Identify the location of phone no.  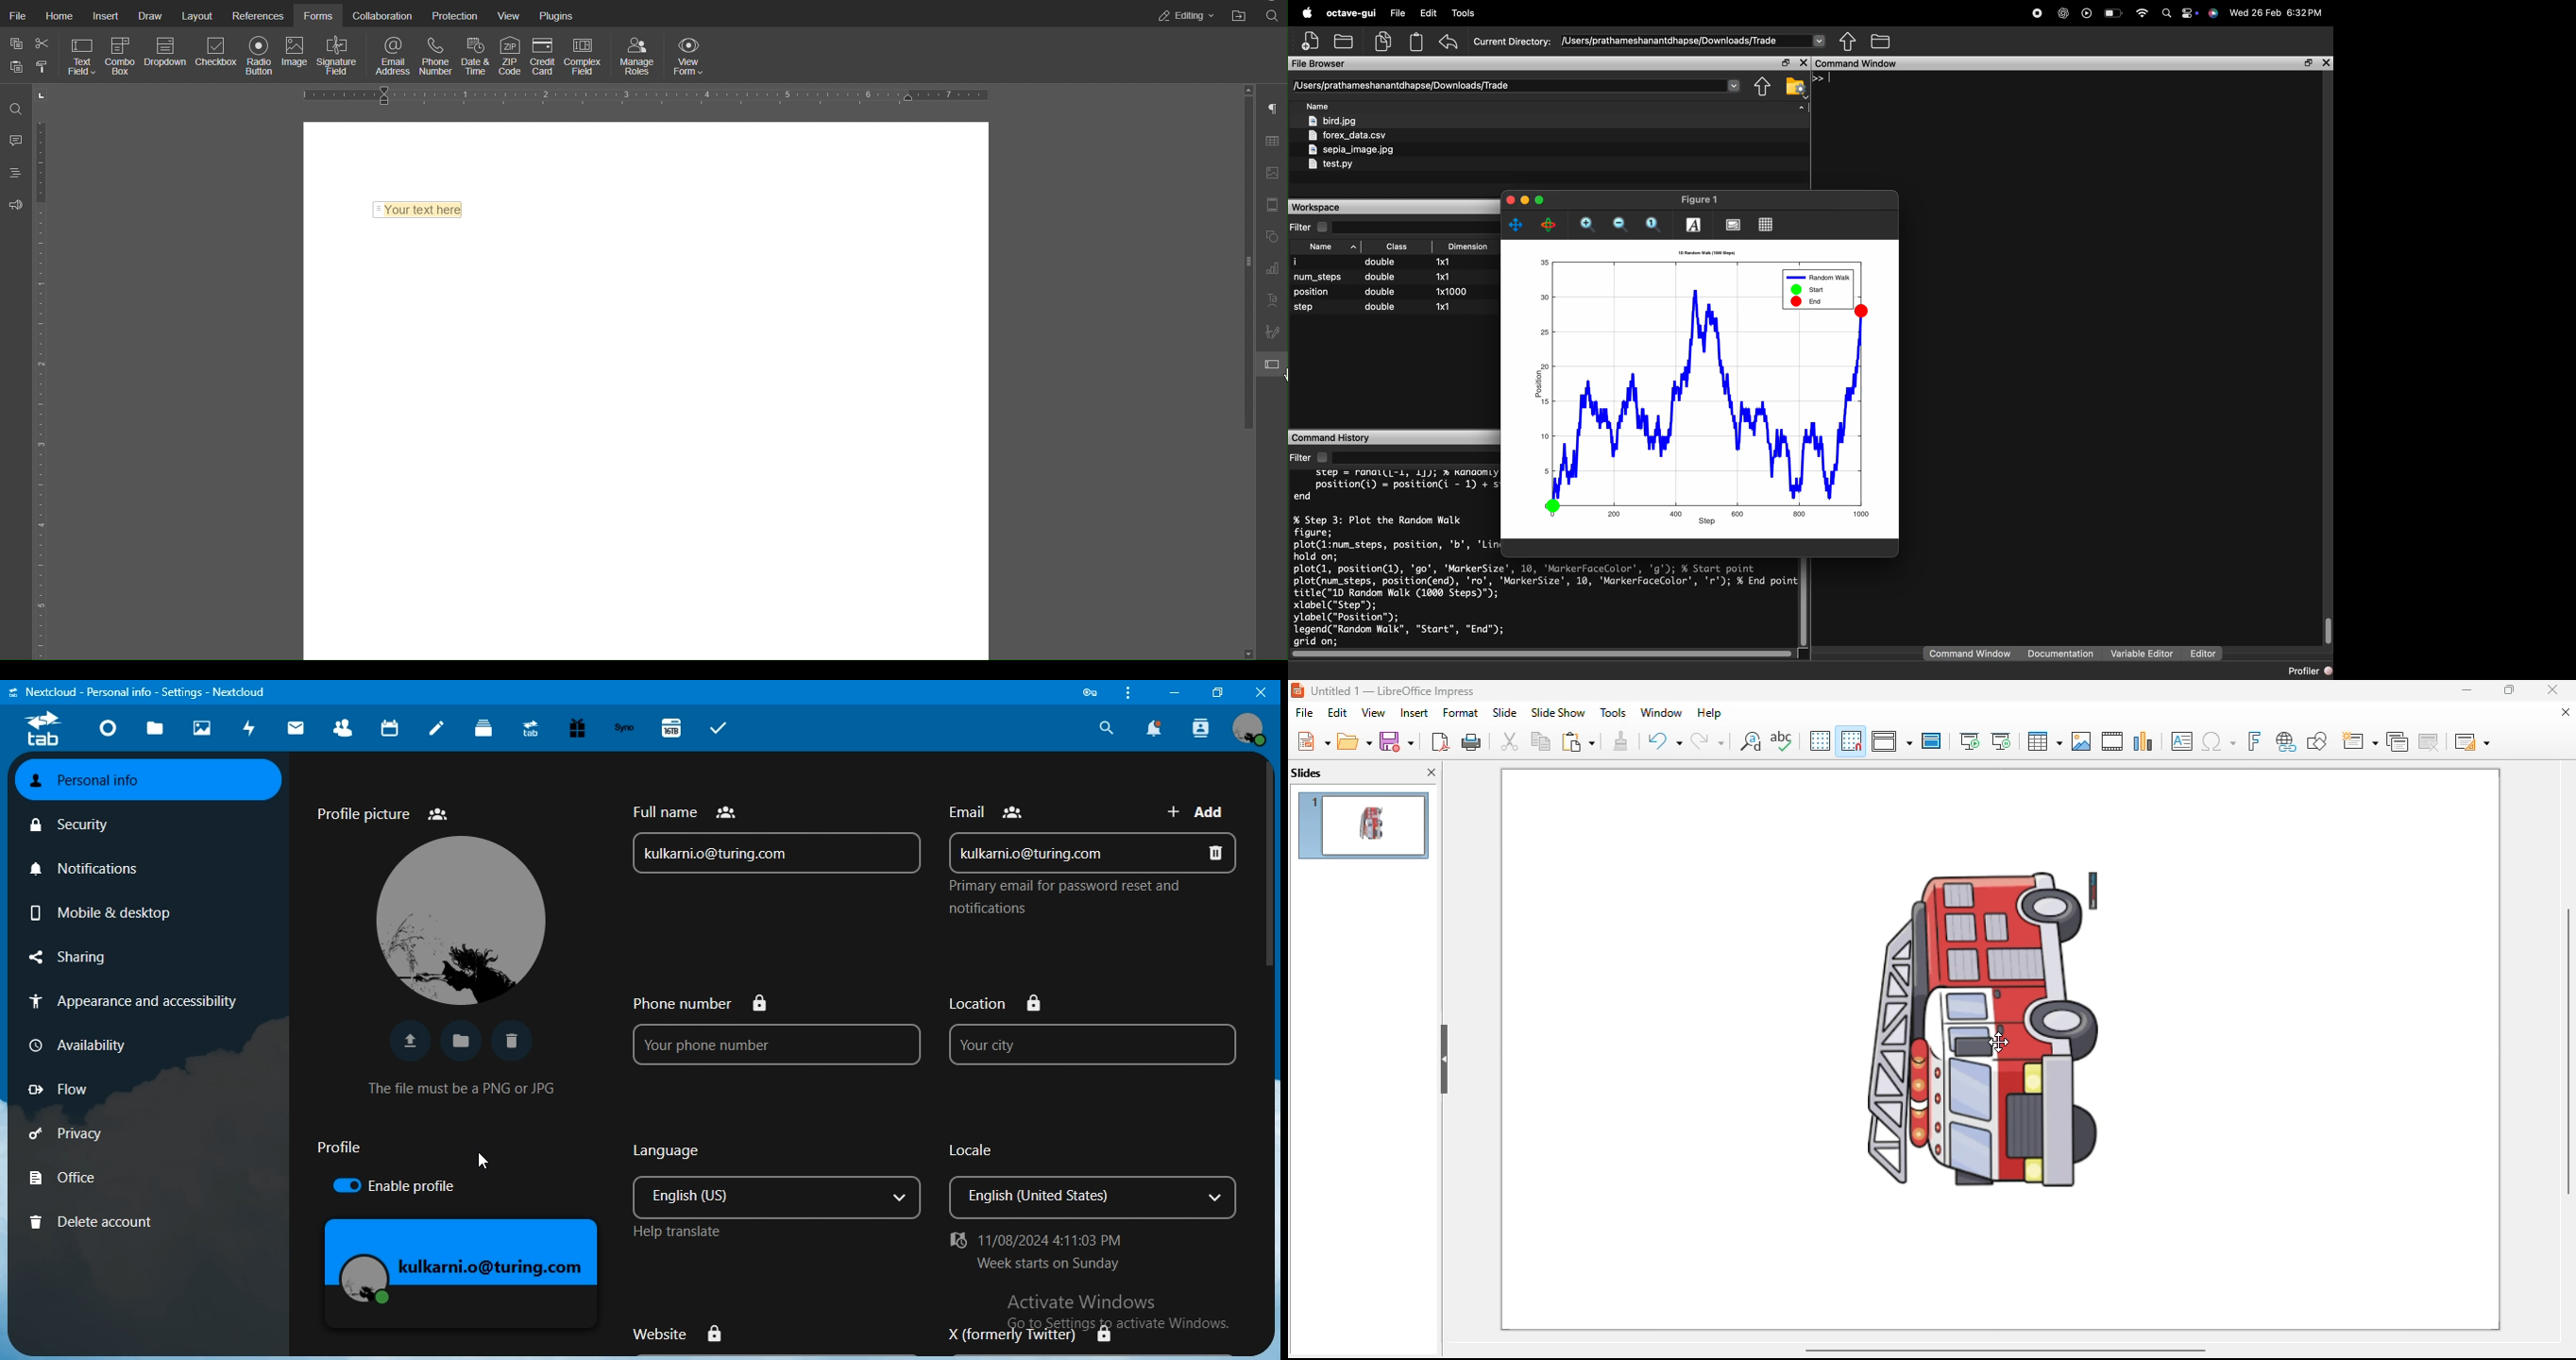
(765, 1030).